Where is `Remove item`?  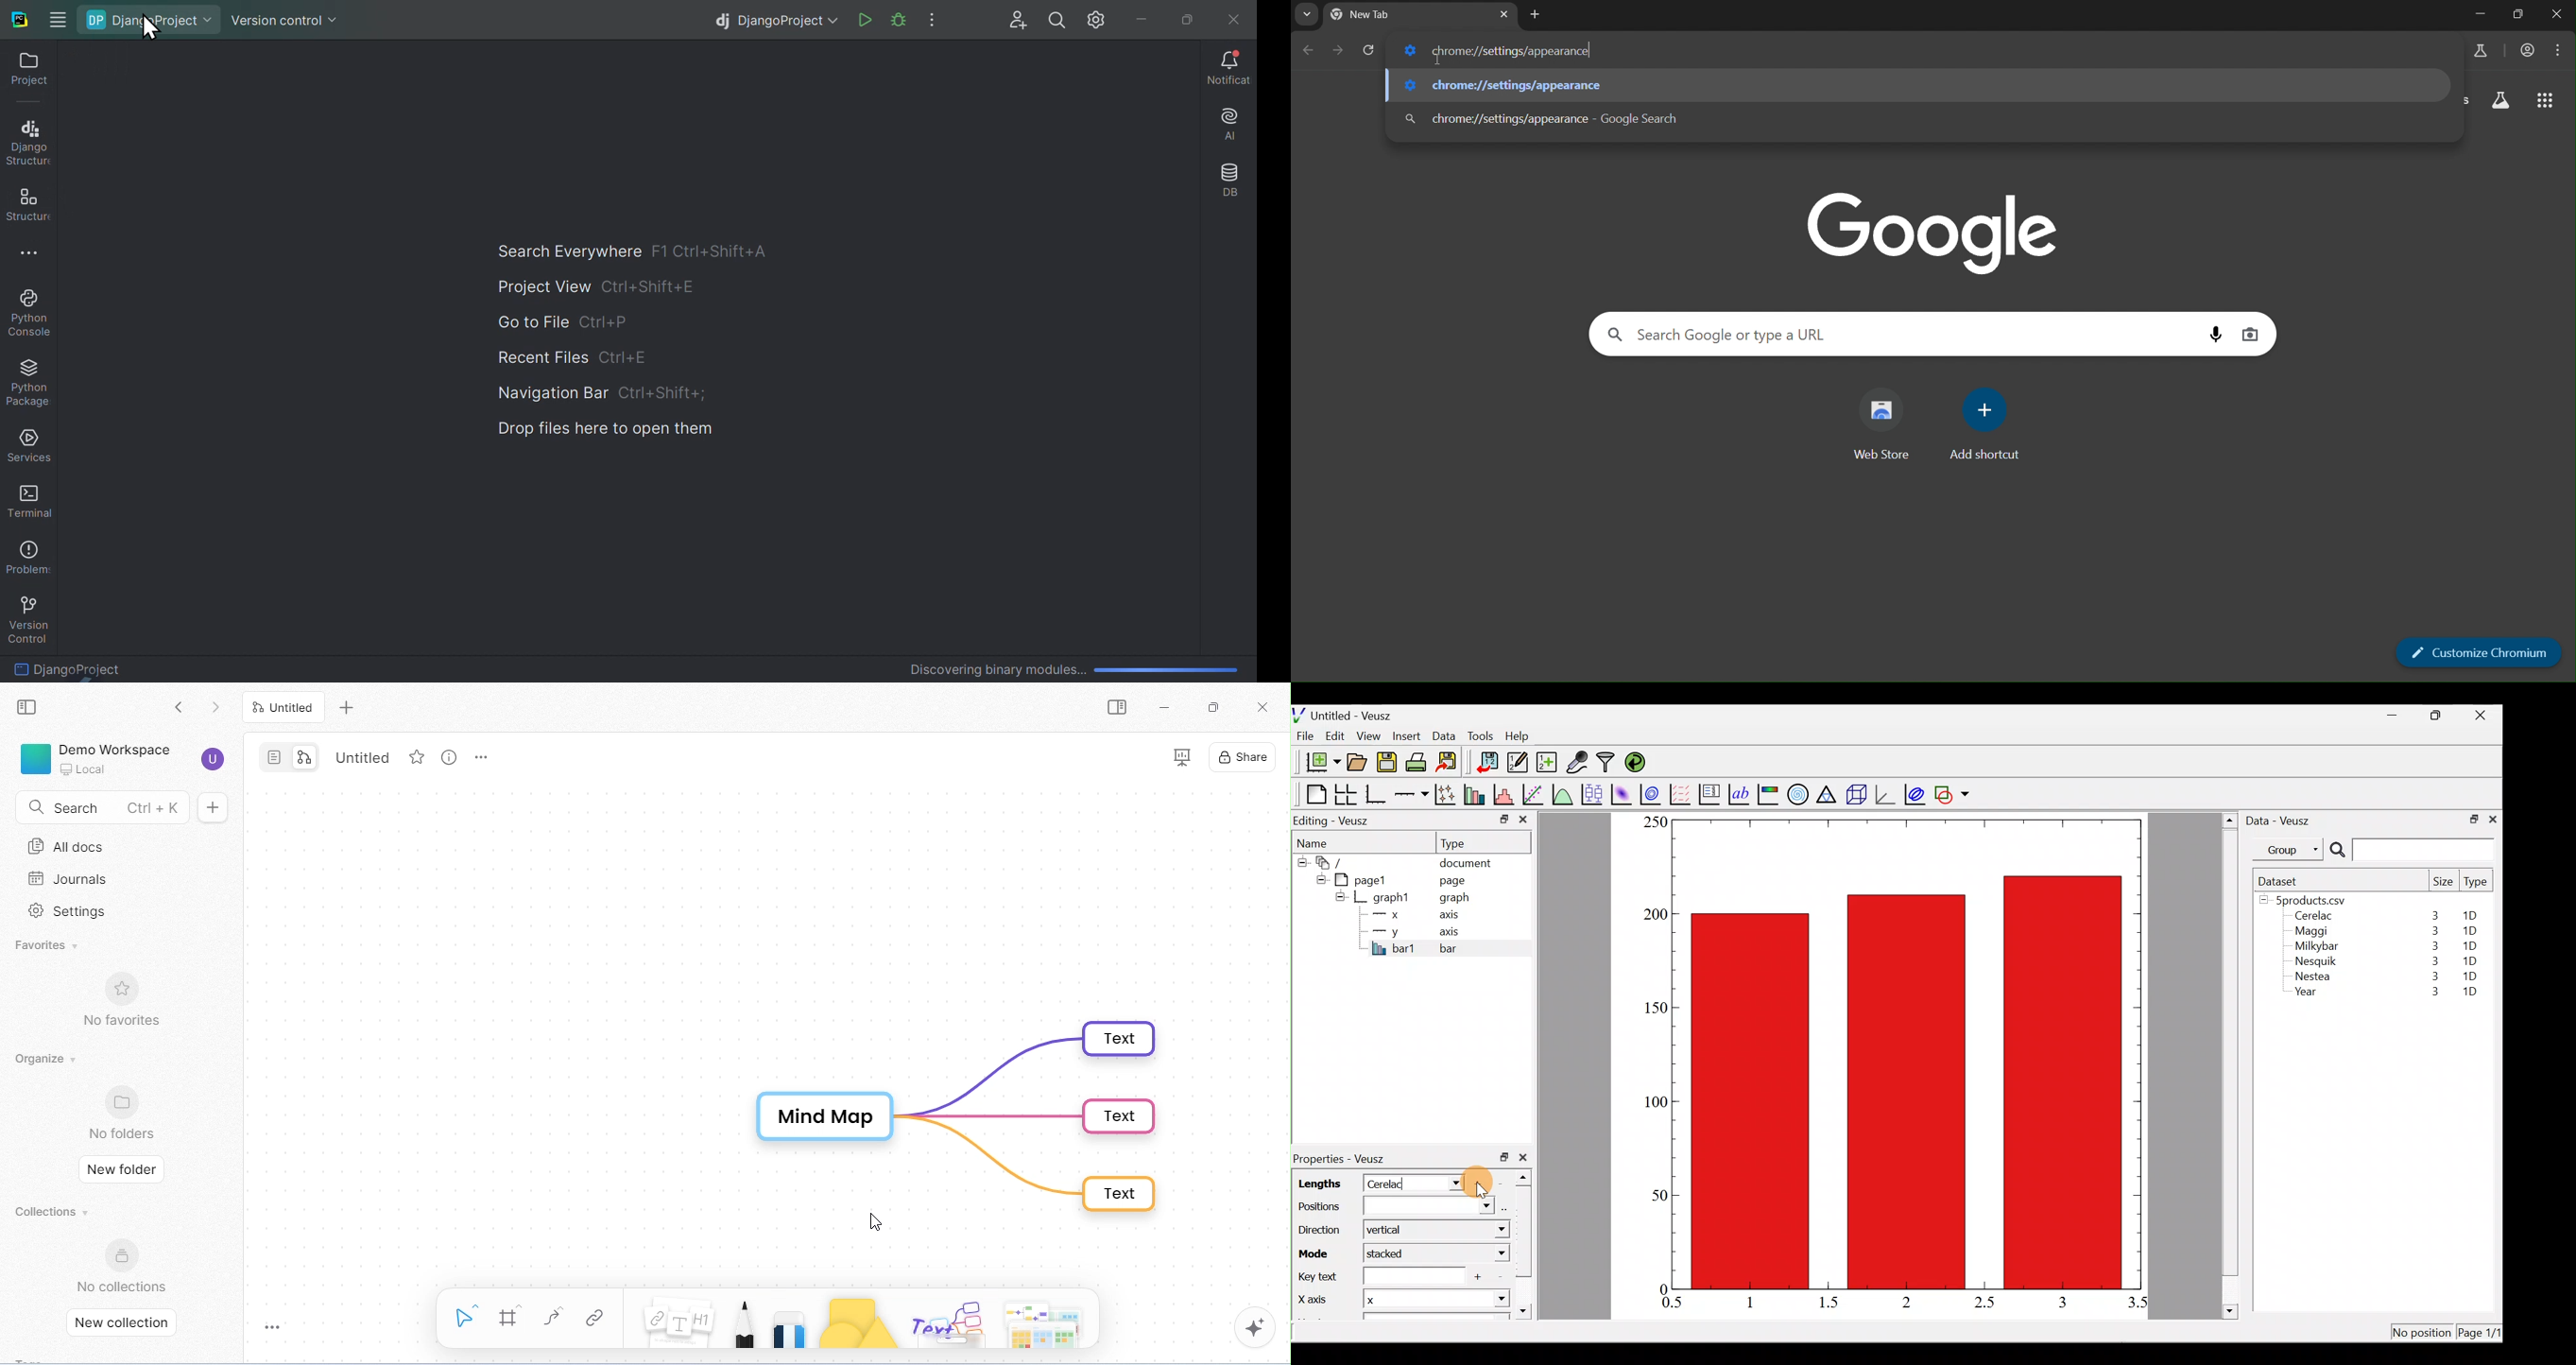
Remove item is located at coordinates (1500, 1278).